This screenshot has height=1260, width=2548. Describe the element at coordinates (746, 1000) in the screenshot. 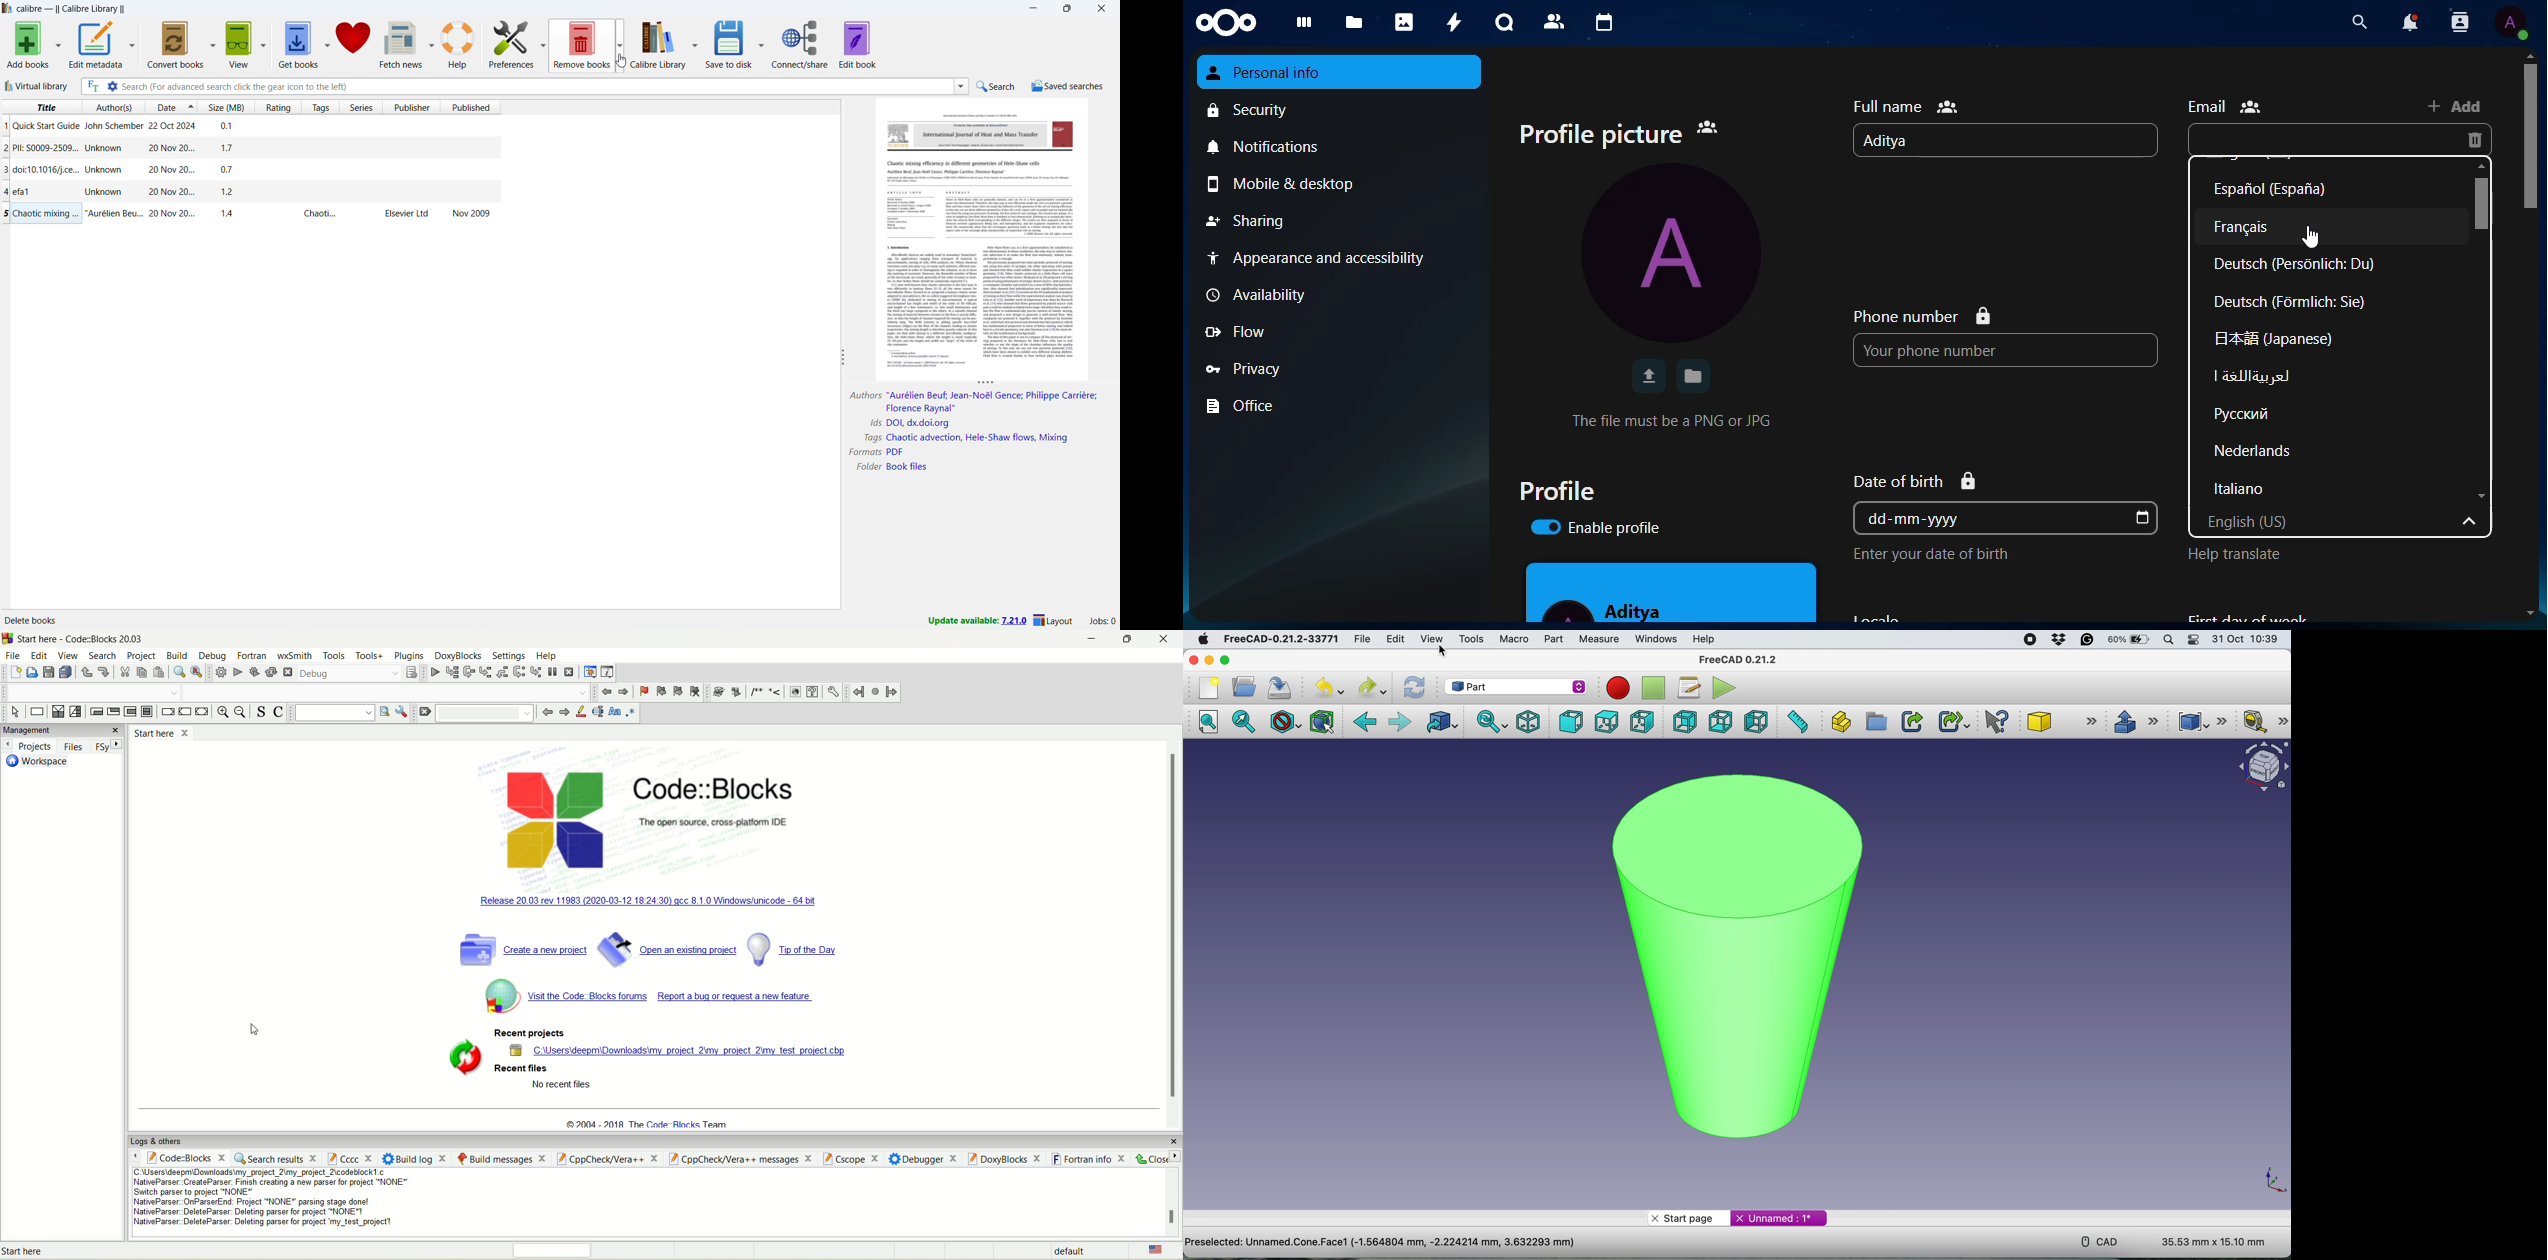

I see `report a bug` at that location.